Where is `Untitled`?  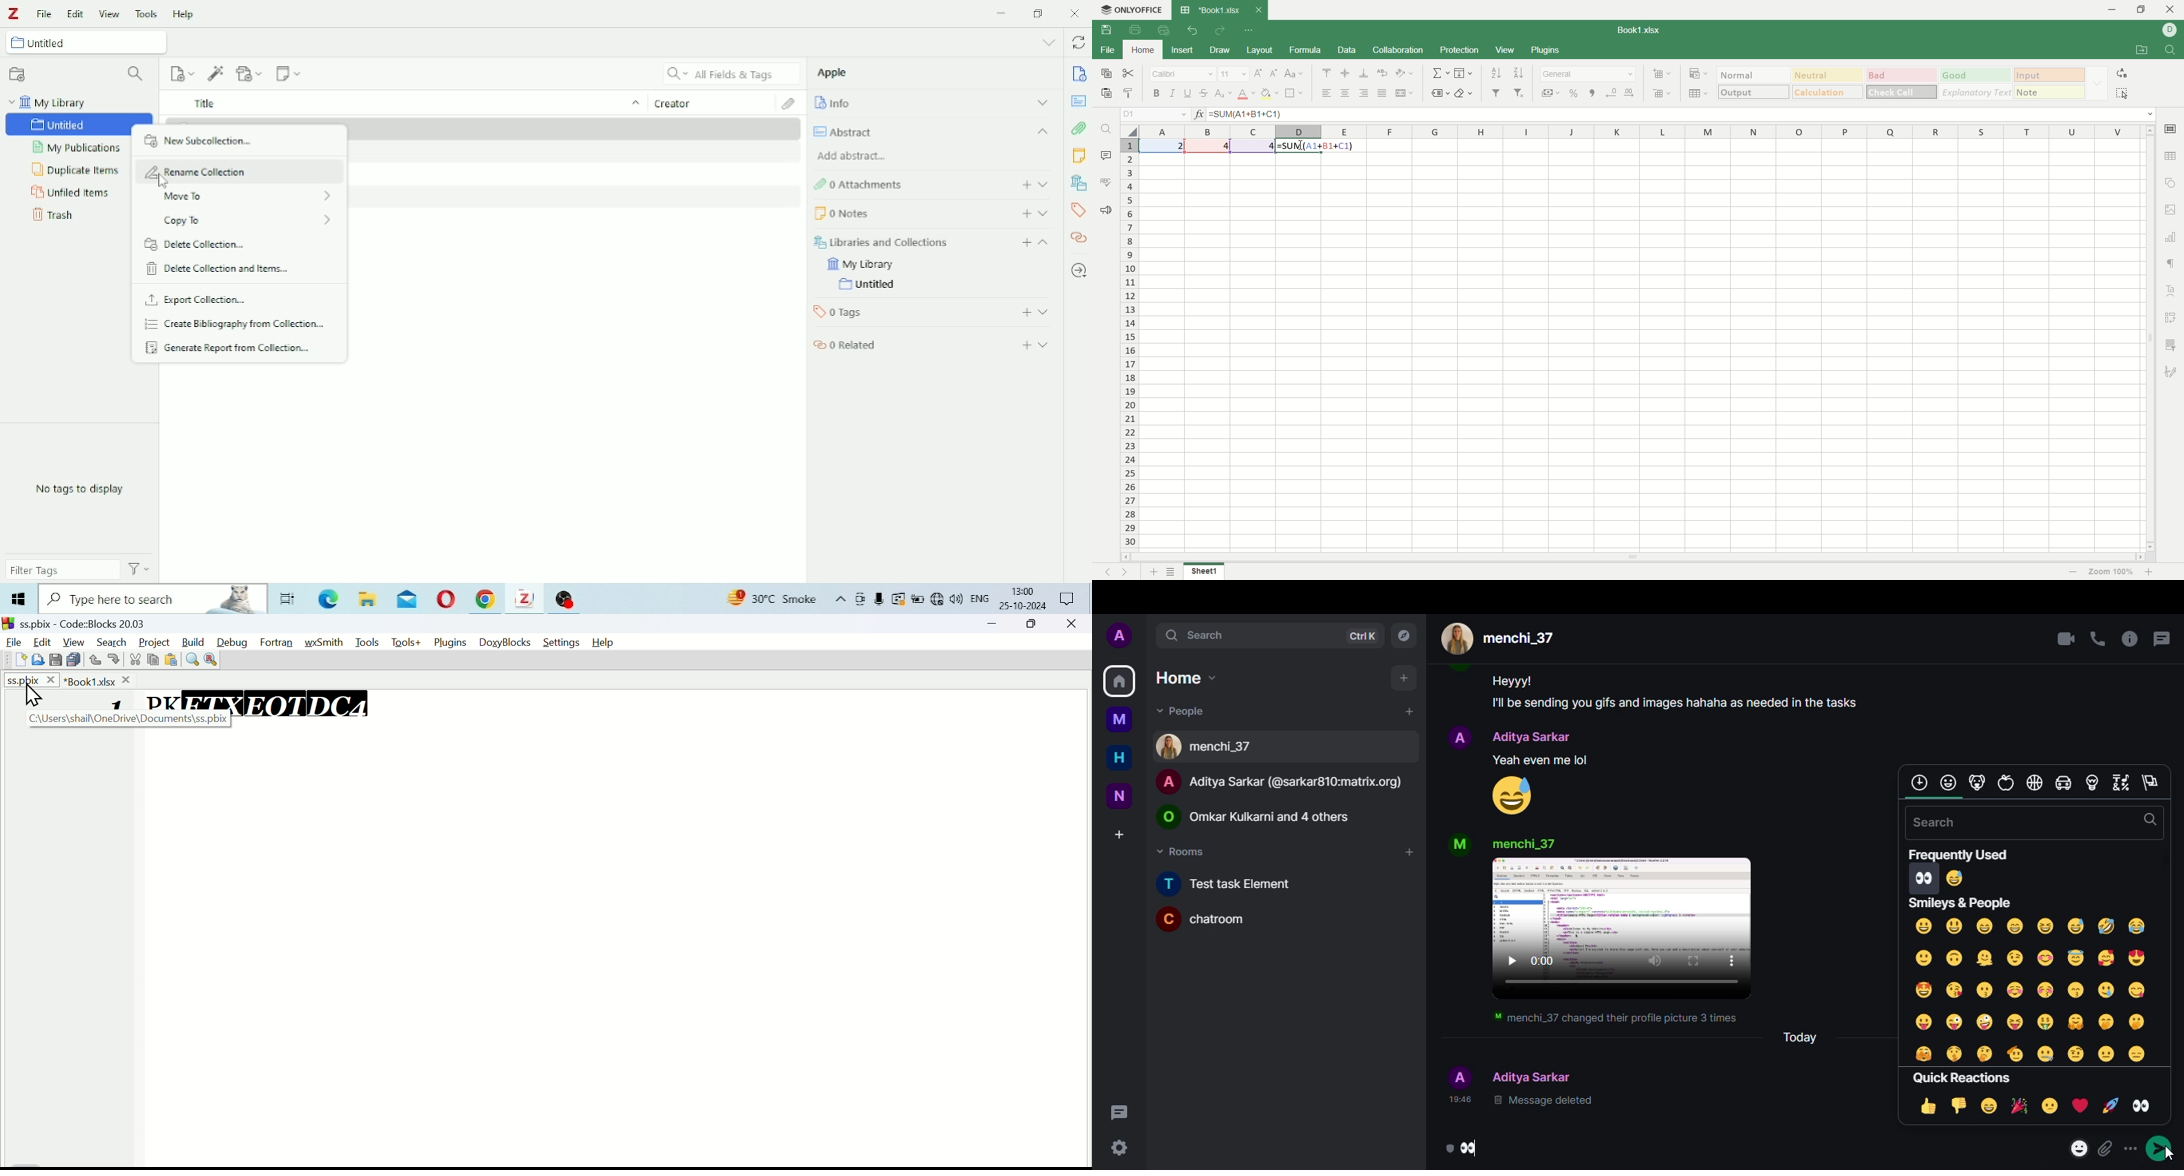 Untitled is located at coordinates (85, 42).